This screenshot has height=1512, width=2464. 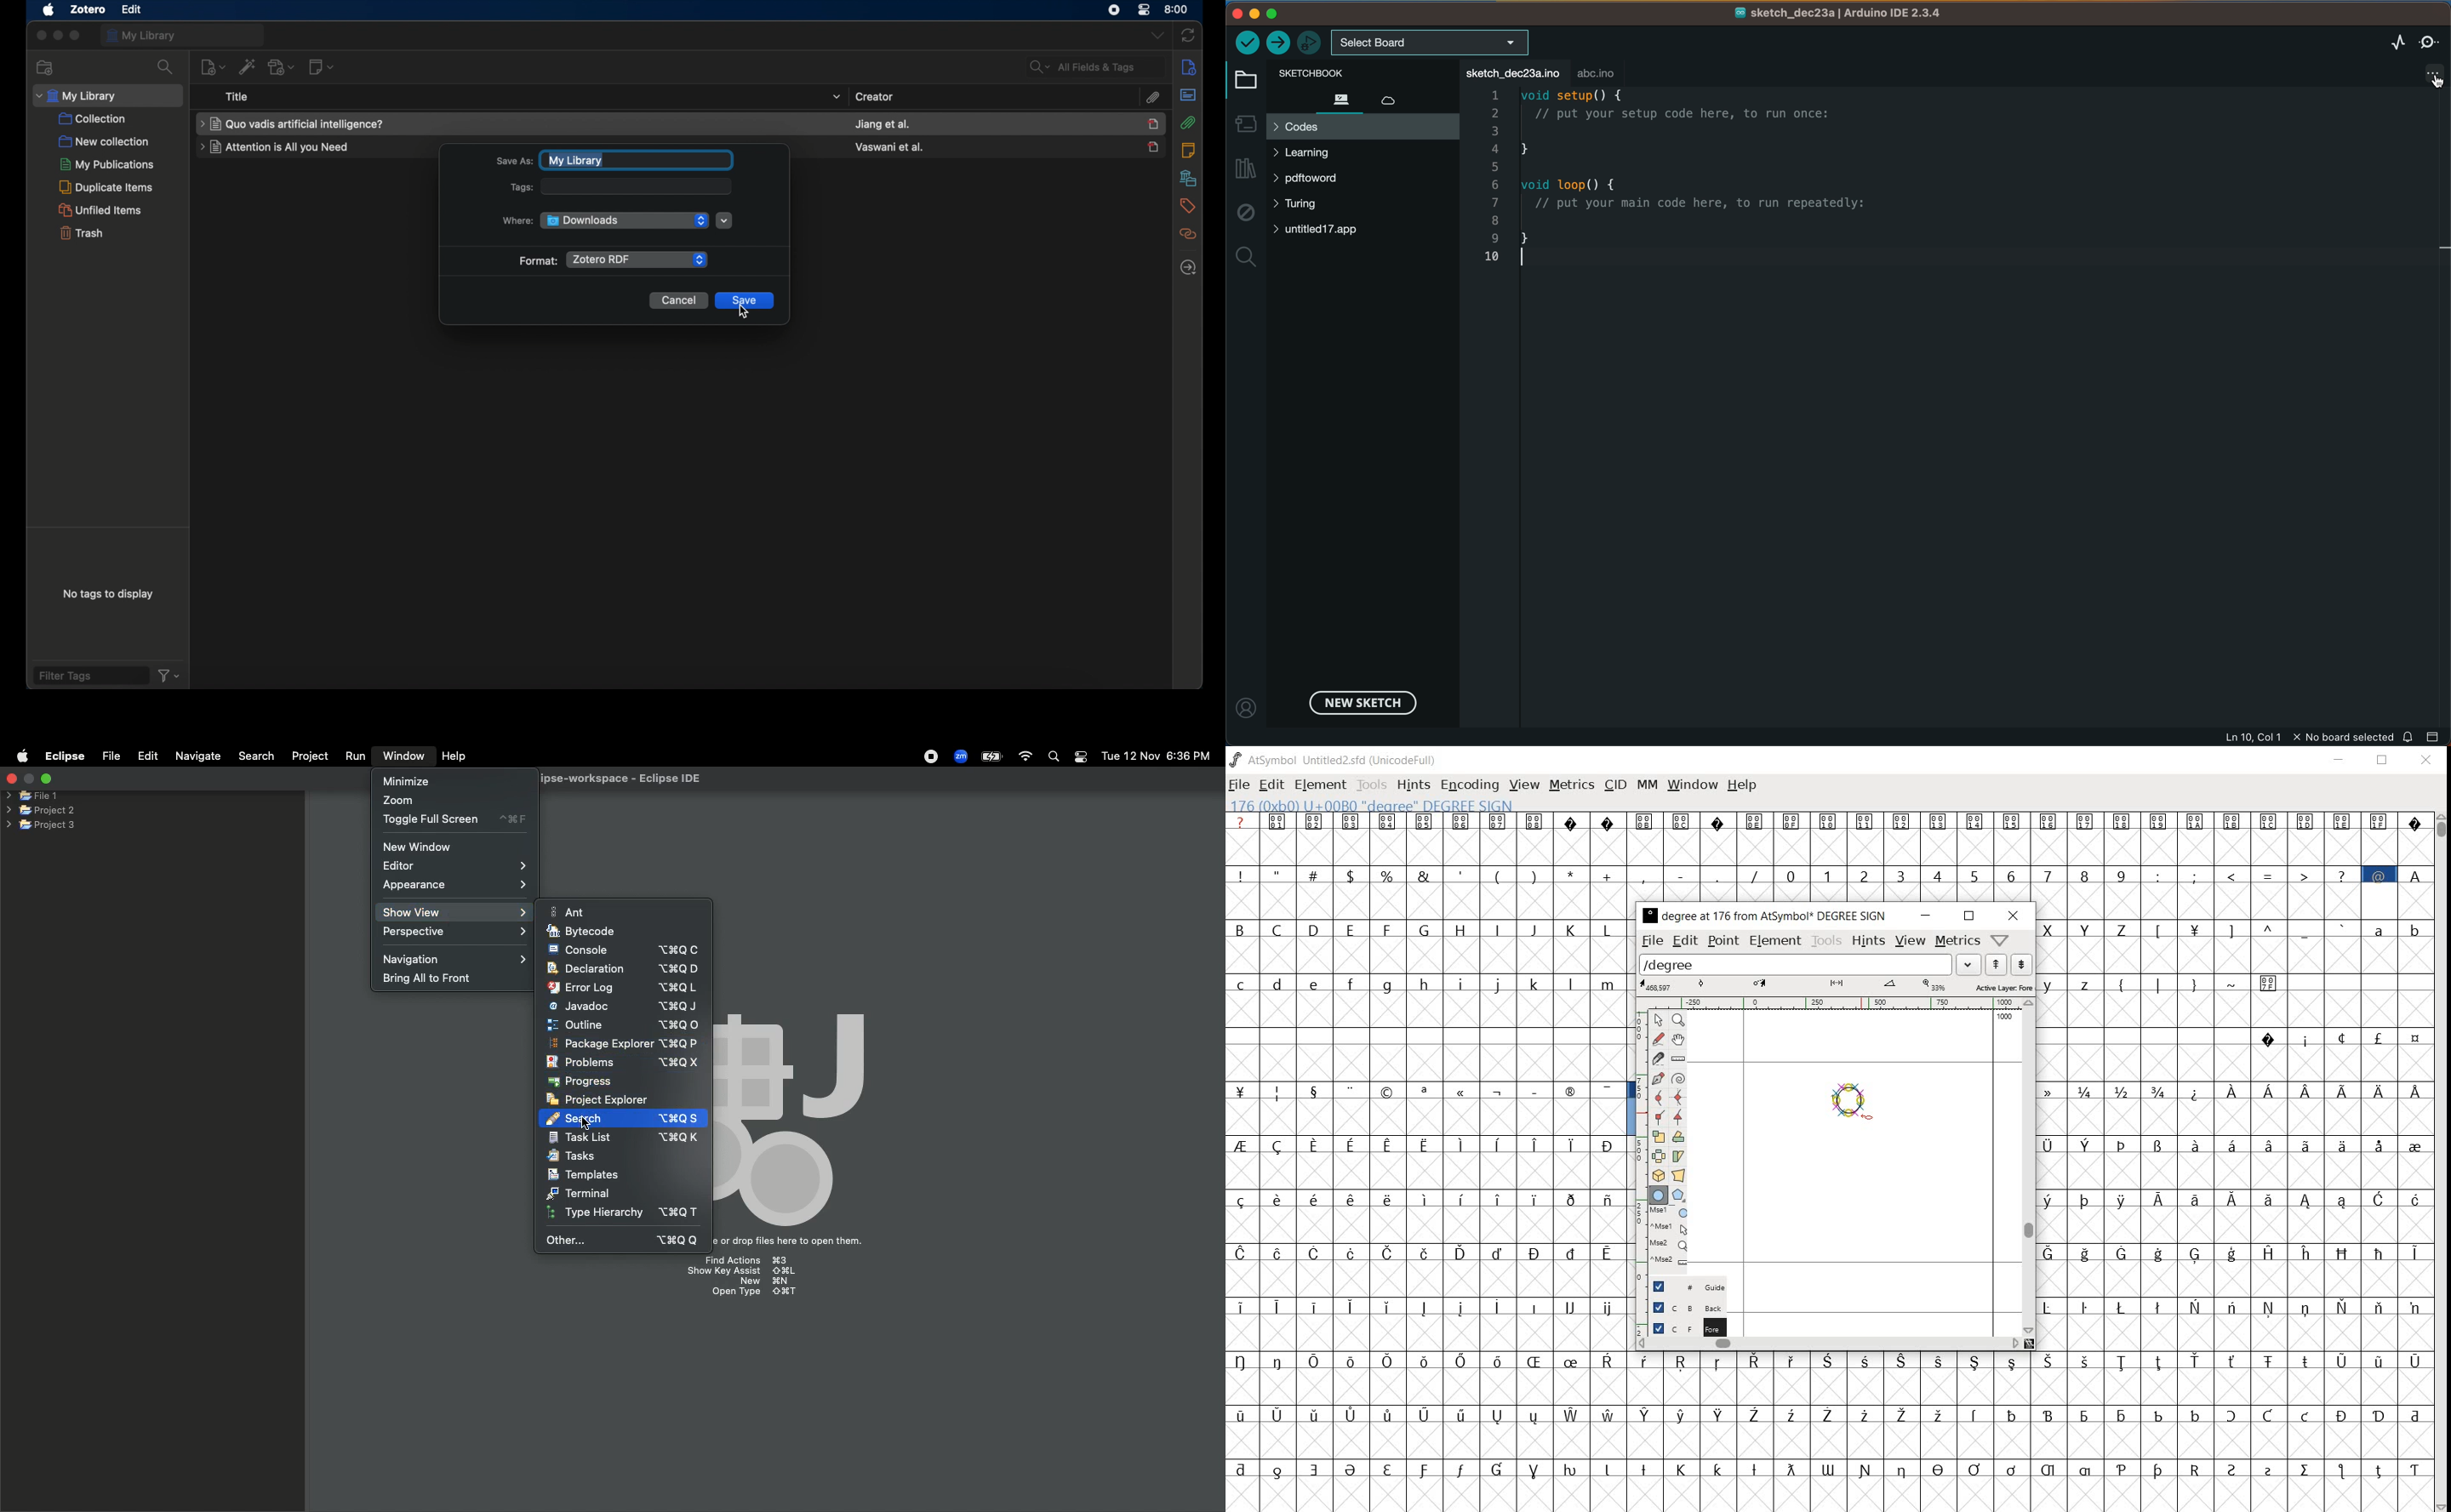 I want to click on Internet, so click(x=1026, y=757).